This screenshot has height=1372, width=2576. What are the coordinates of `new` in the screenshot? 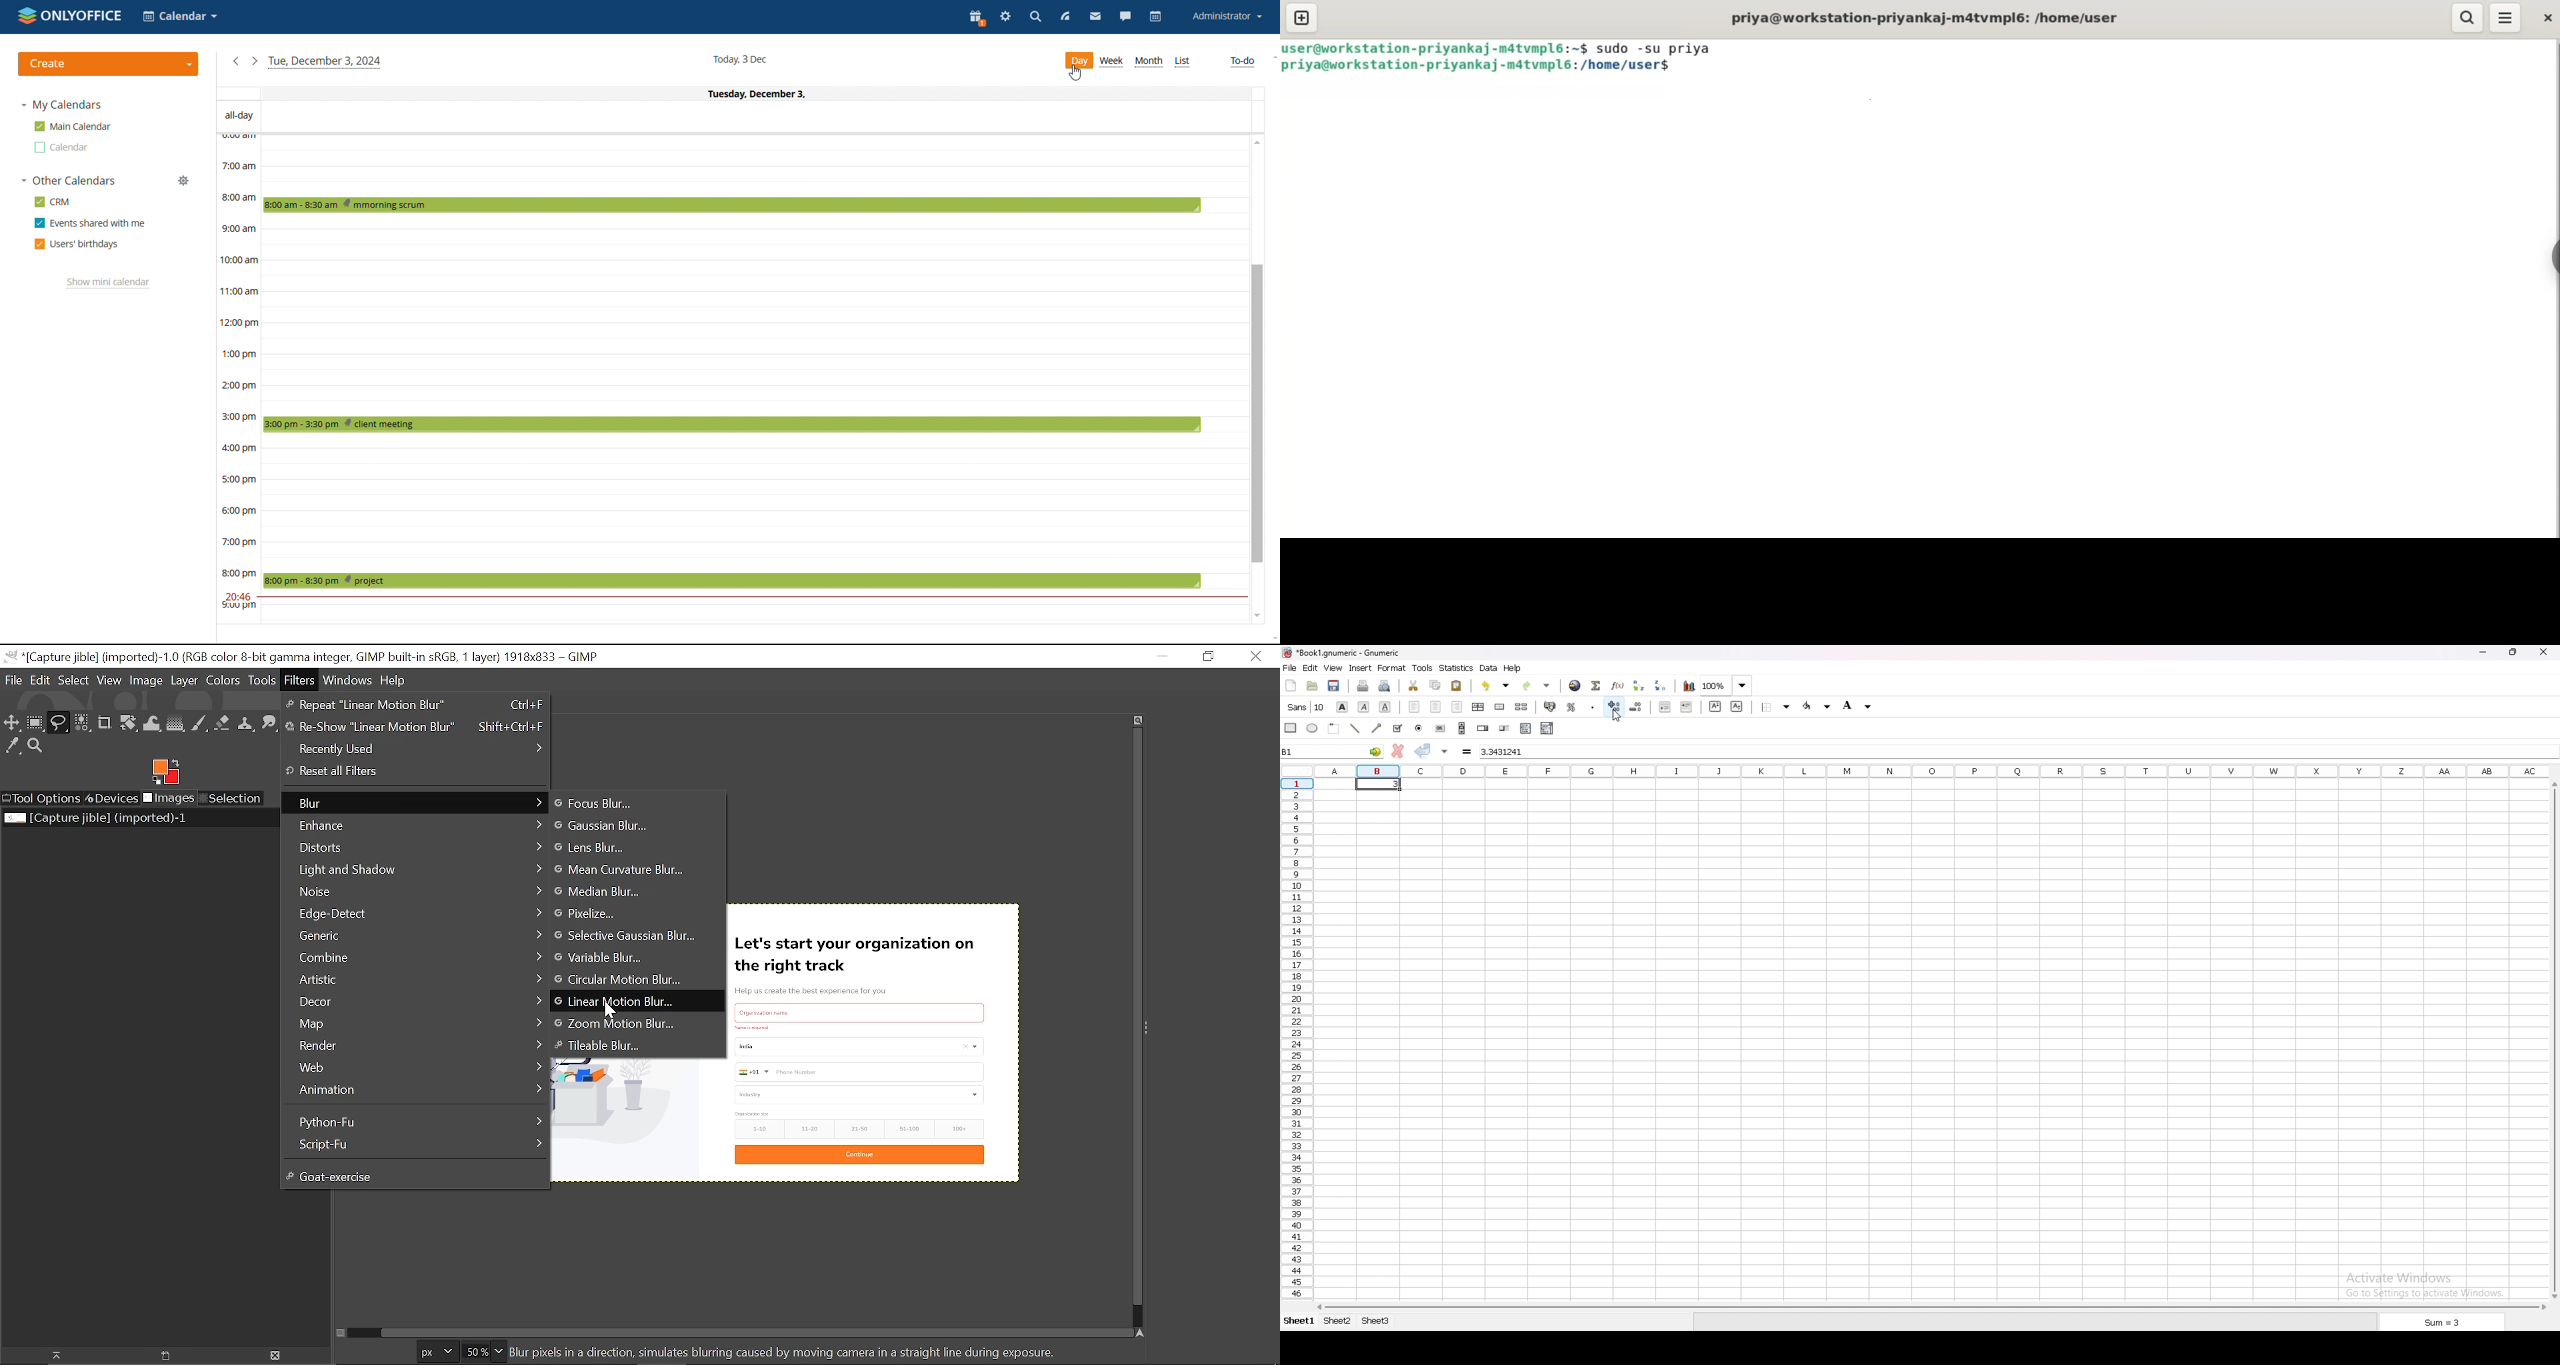 It's located at (1291, 684).